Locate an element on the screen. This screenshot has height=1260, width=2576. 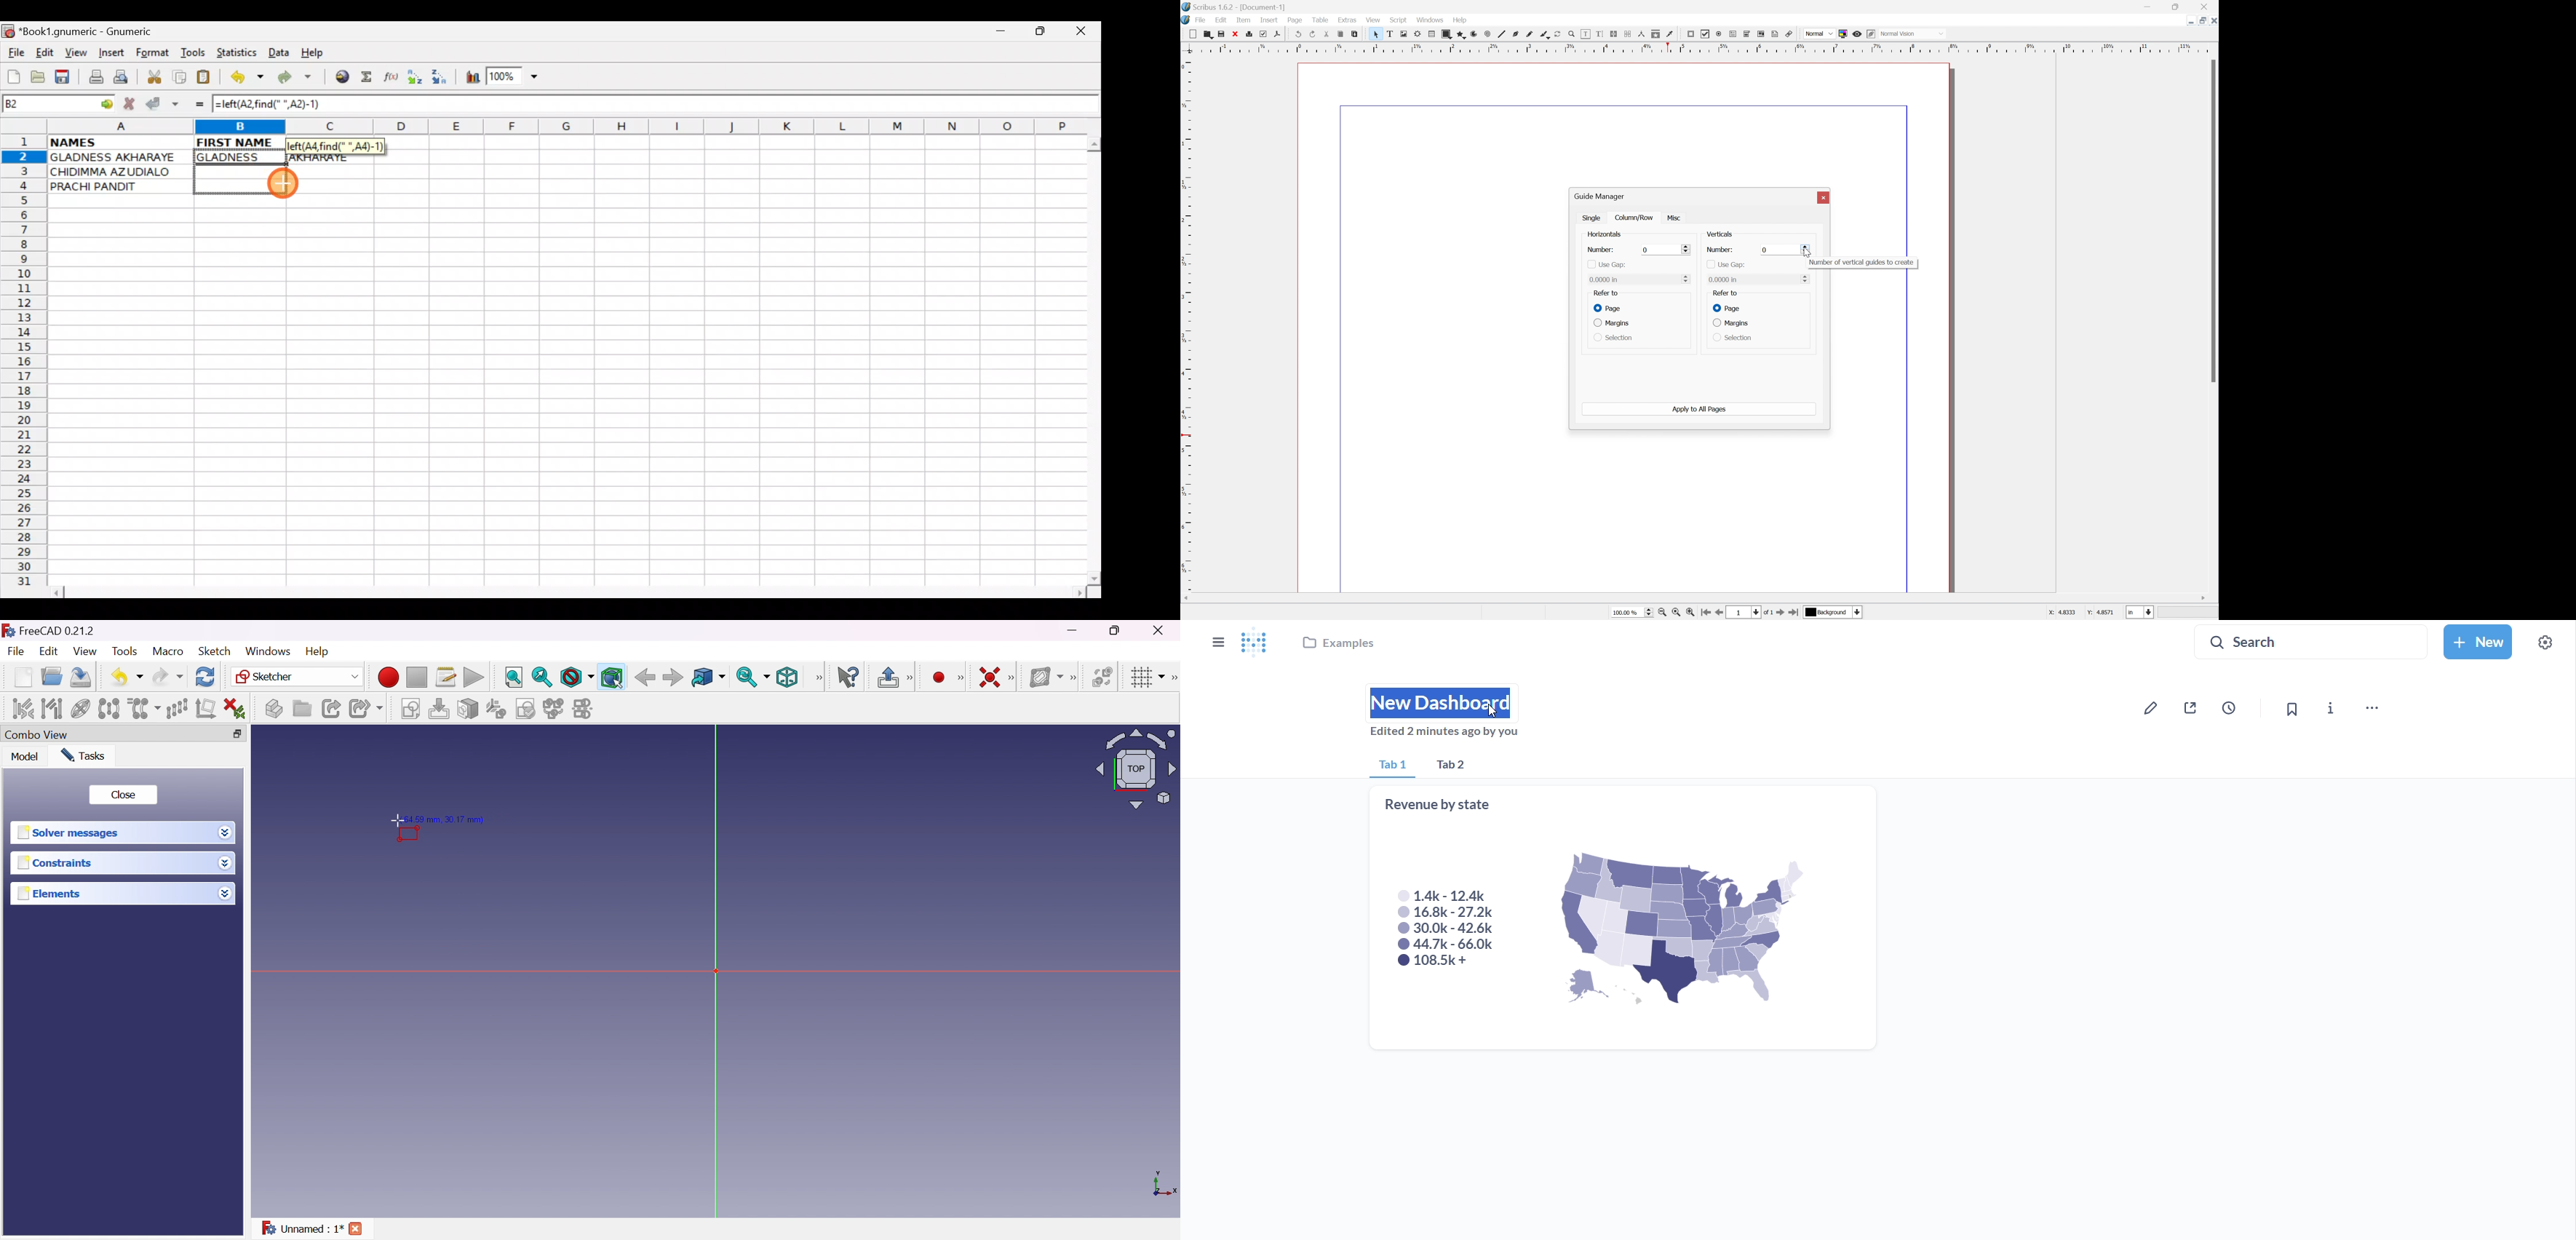
[Sketcher constraints] is located at coordinates (1014, 678).